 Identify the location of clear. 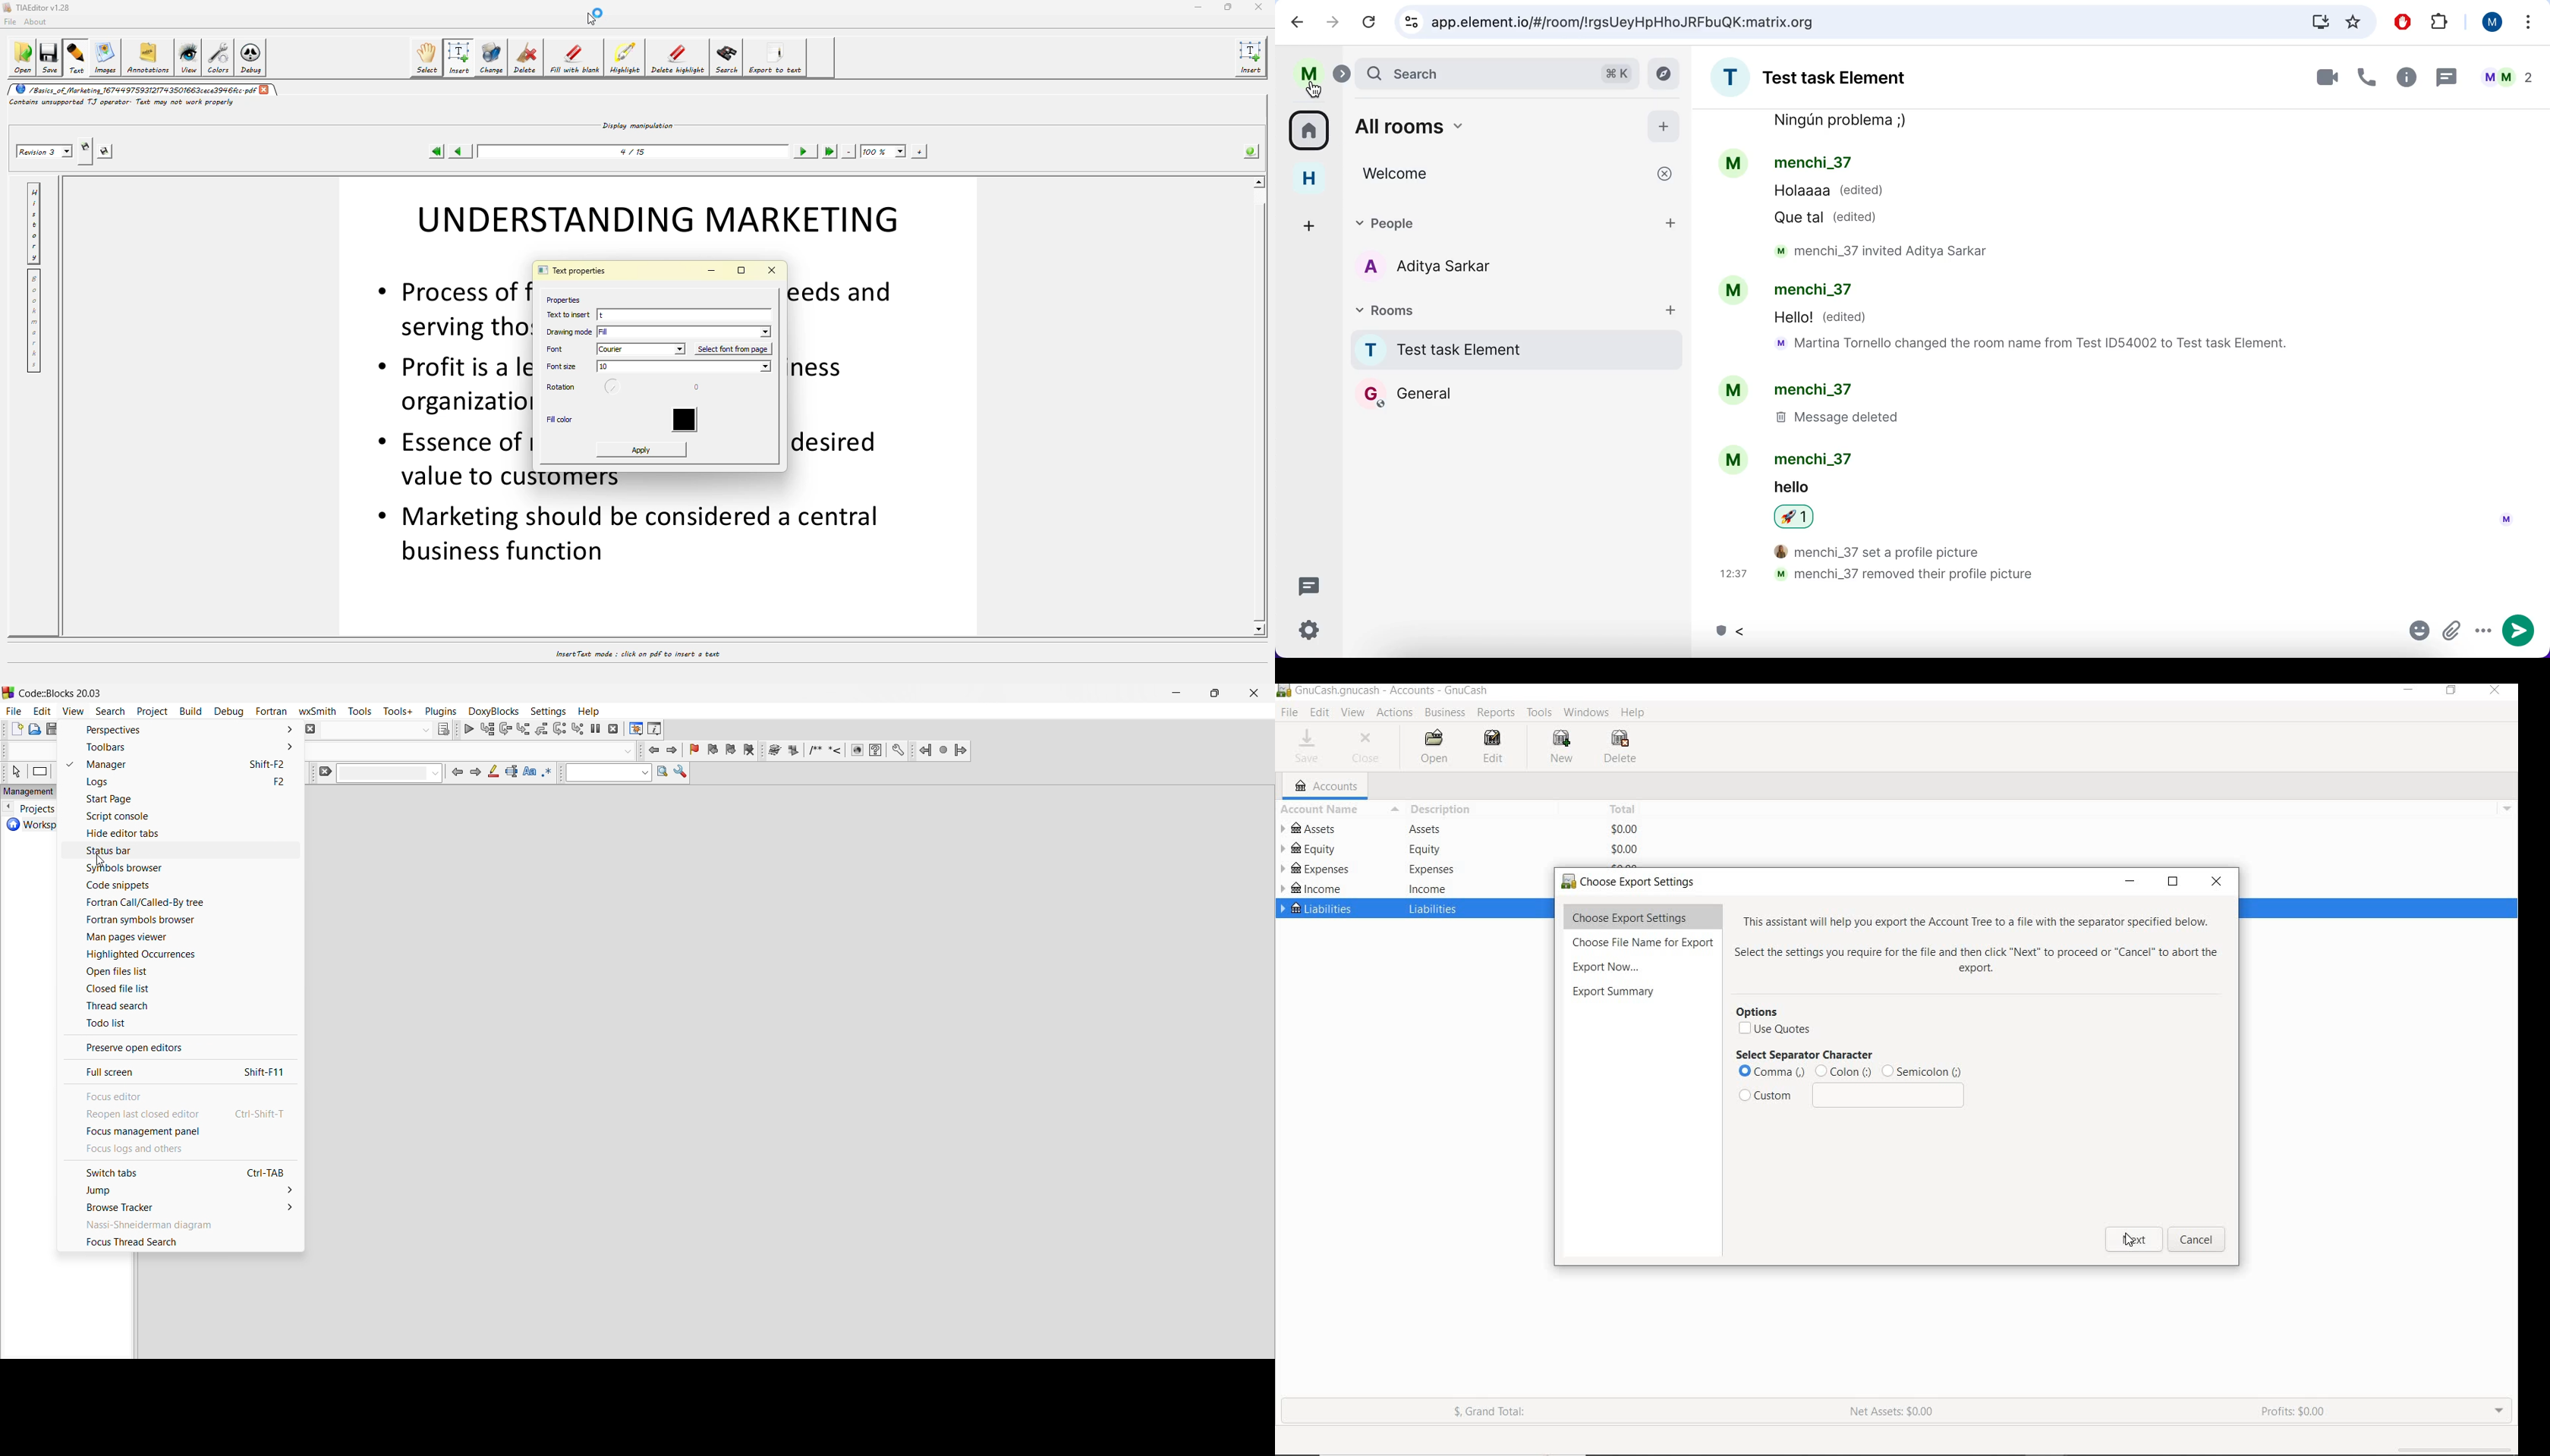
(380, 773).